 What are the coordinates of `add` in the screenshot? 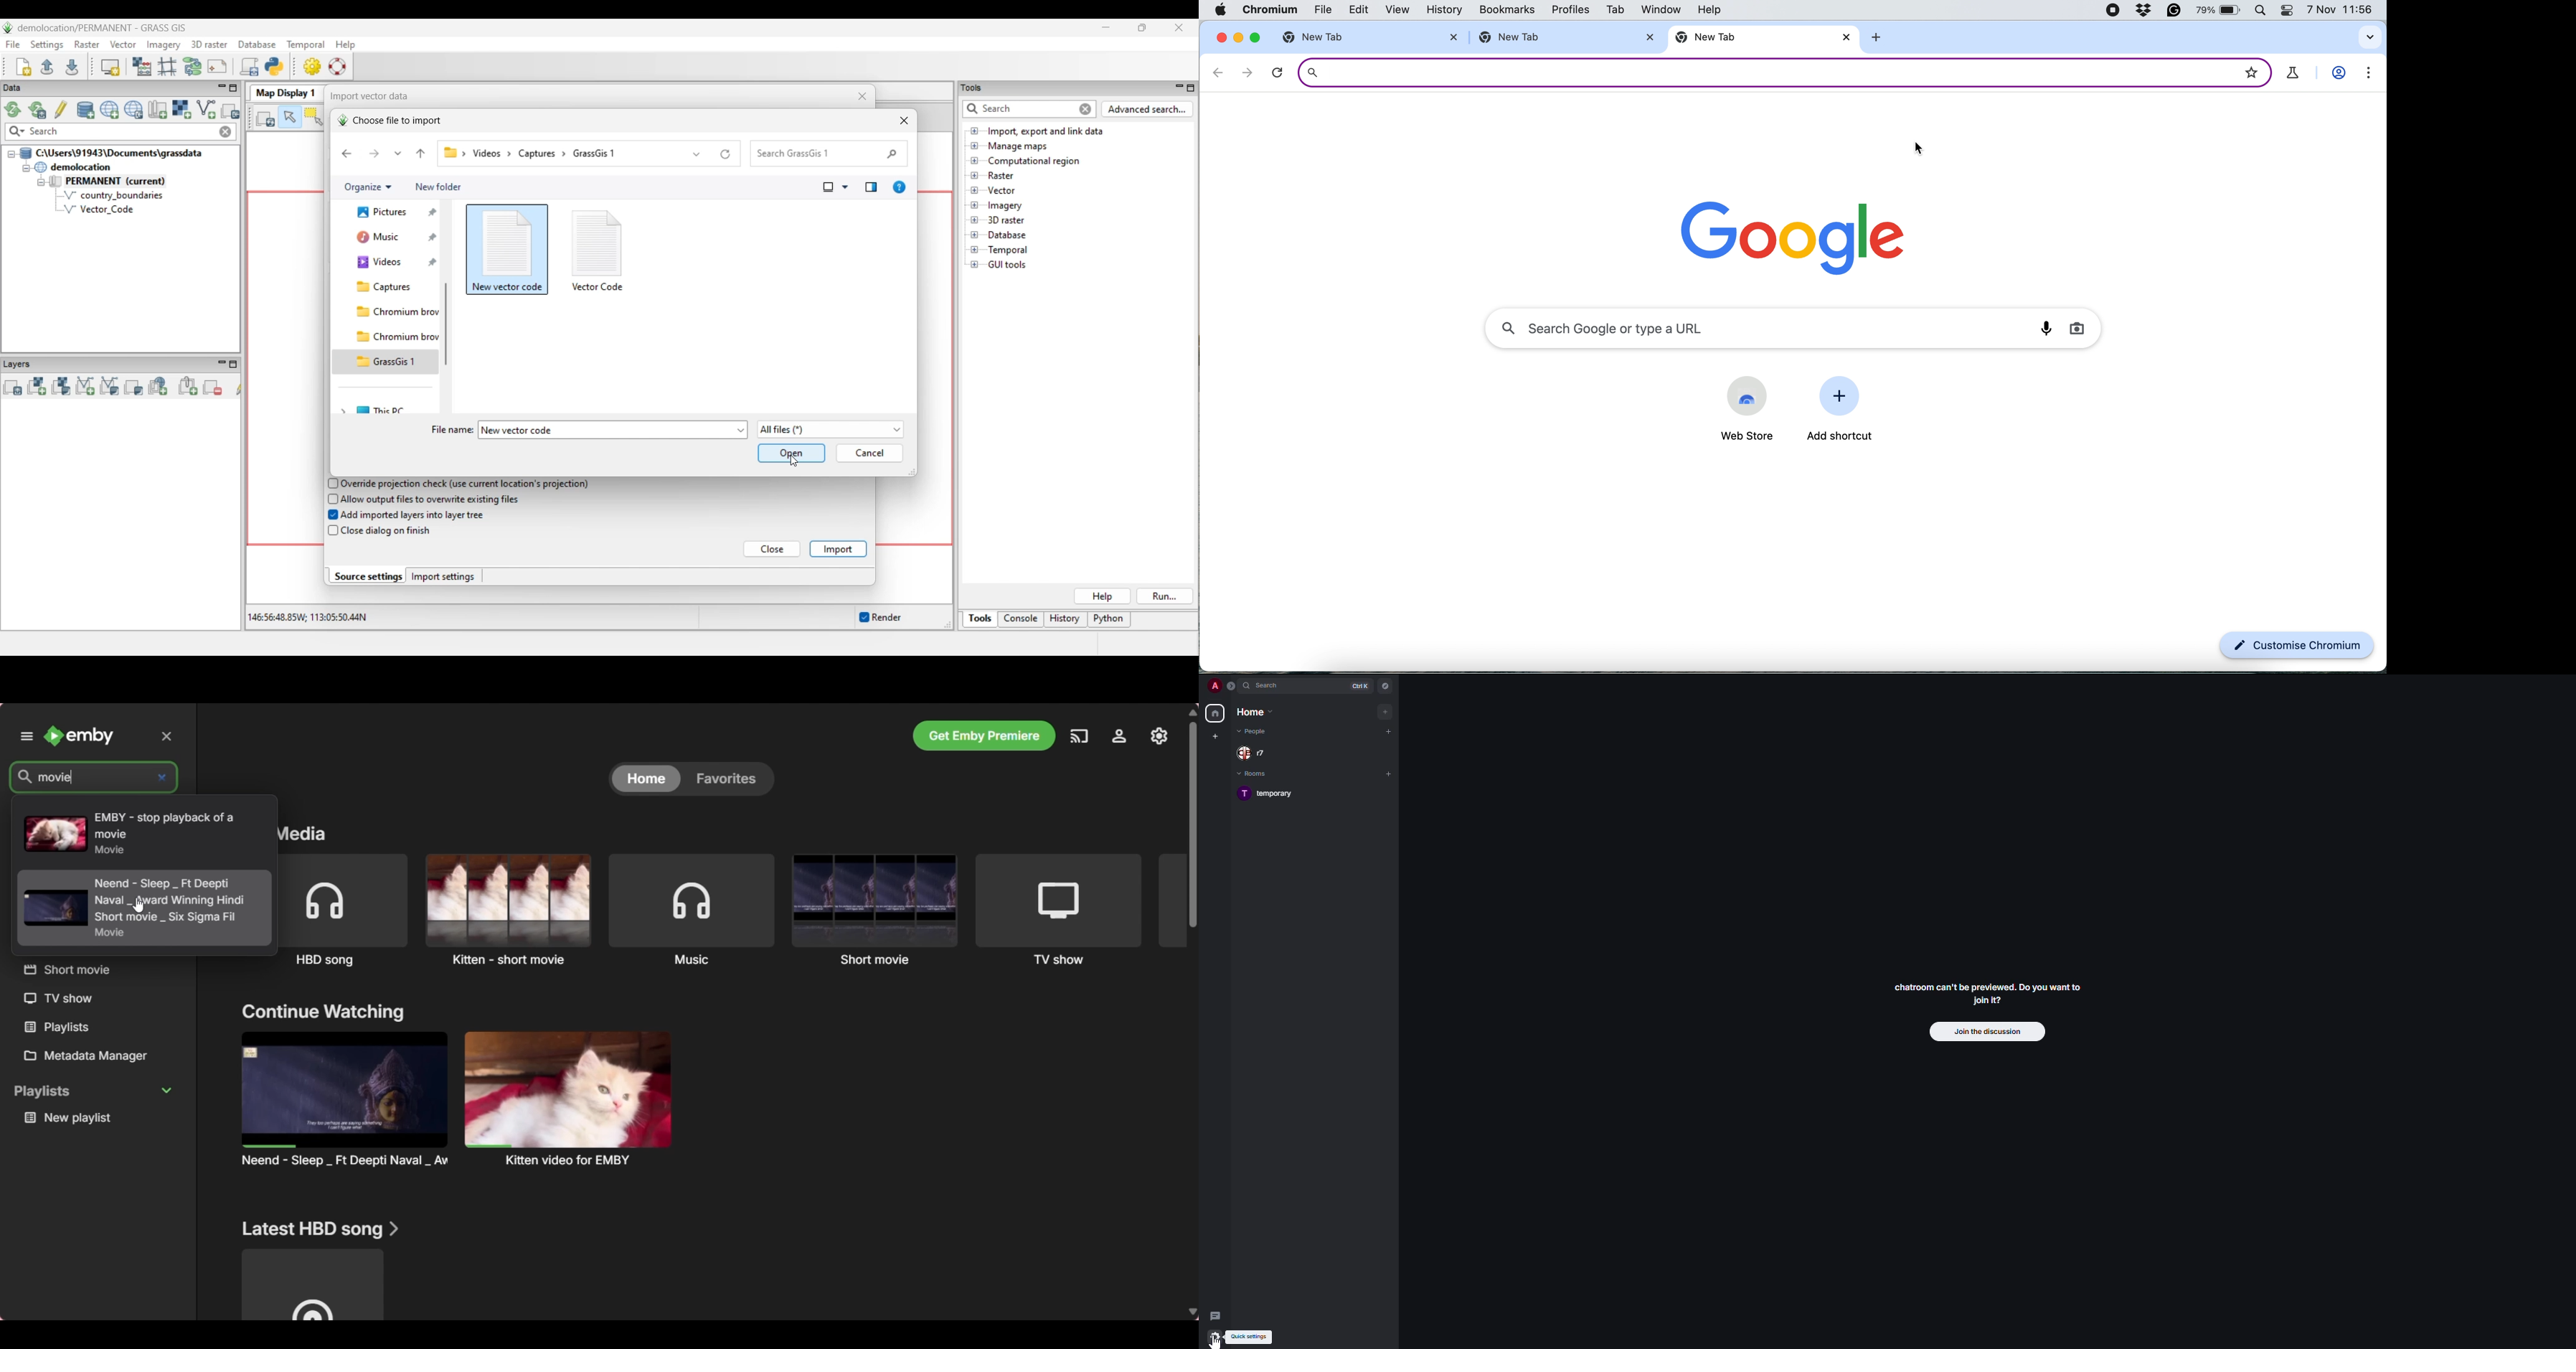 It's located at (1384, 712).